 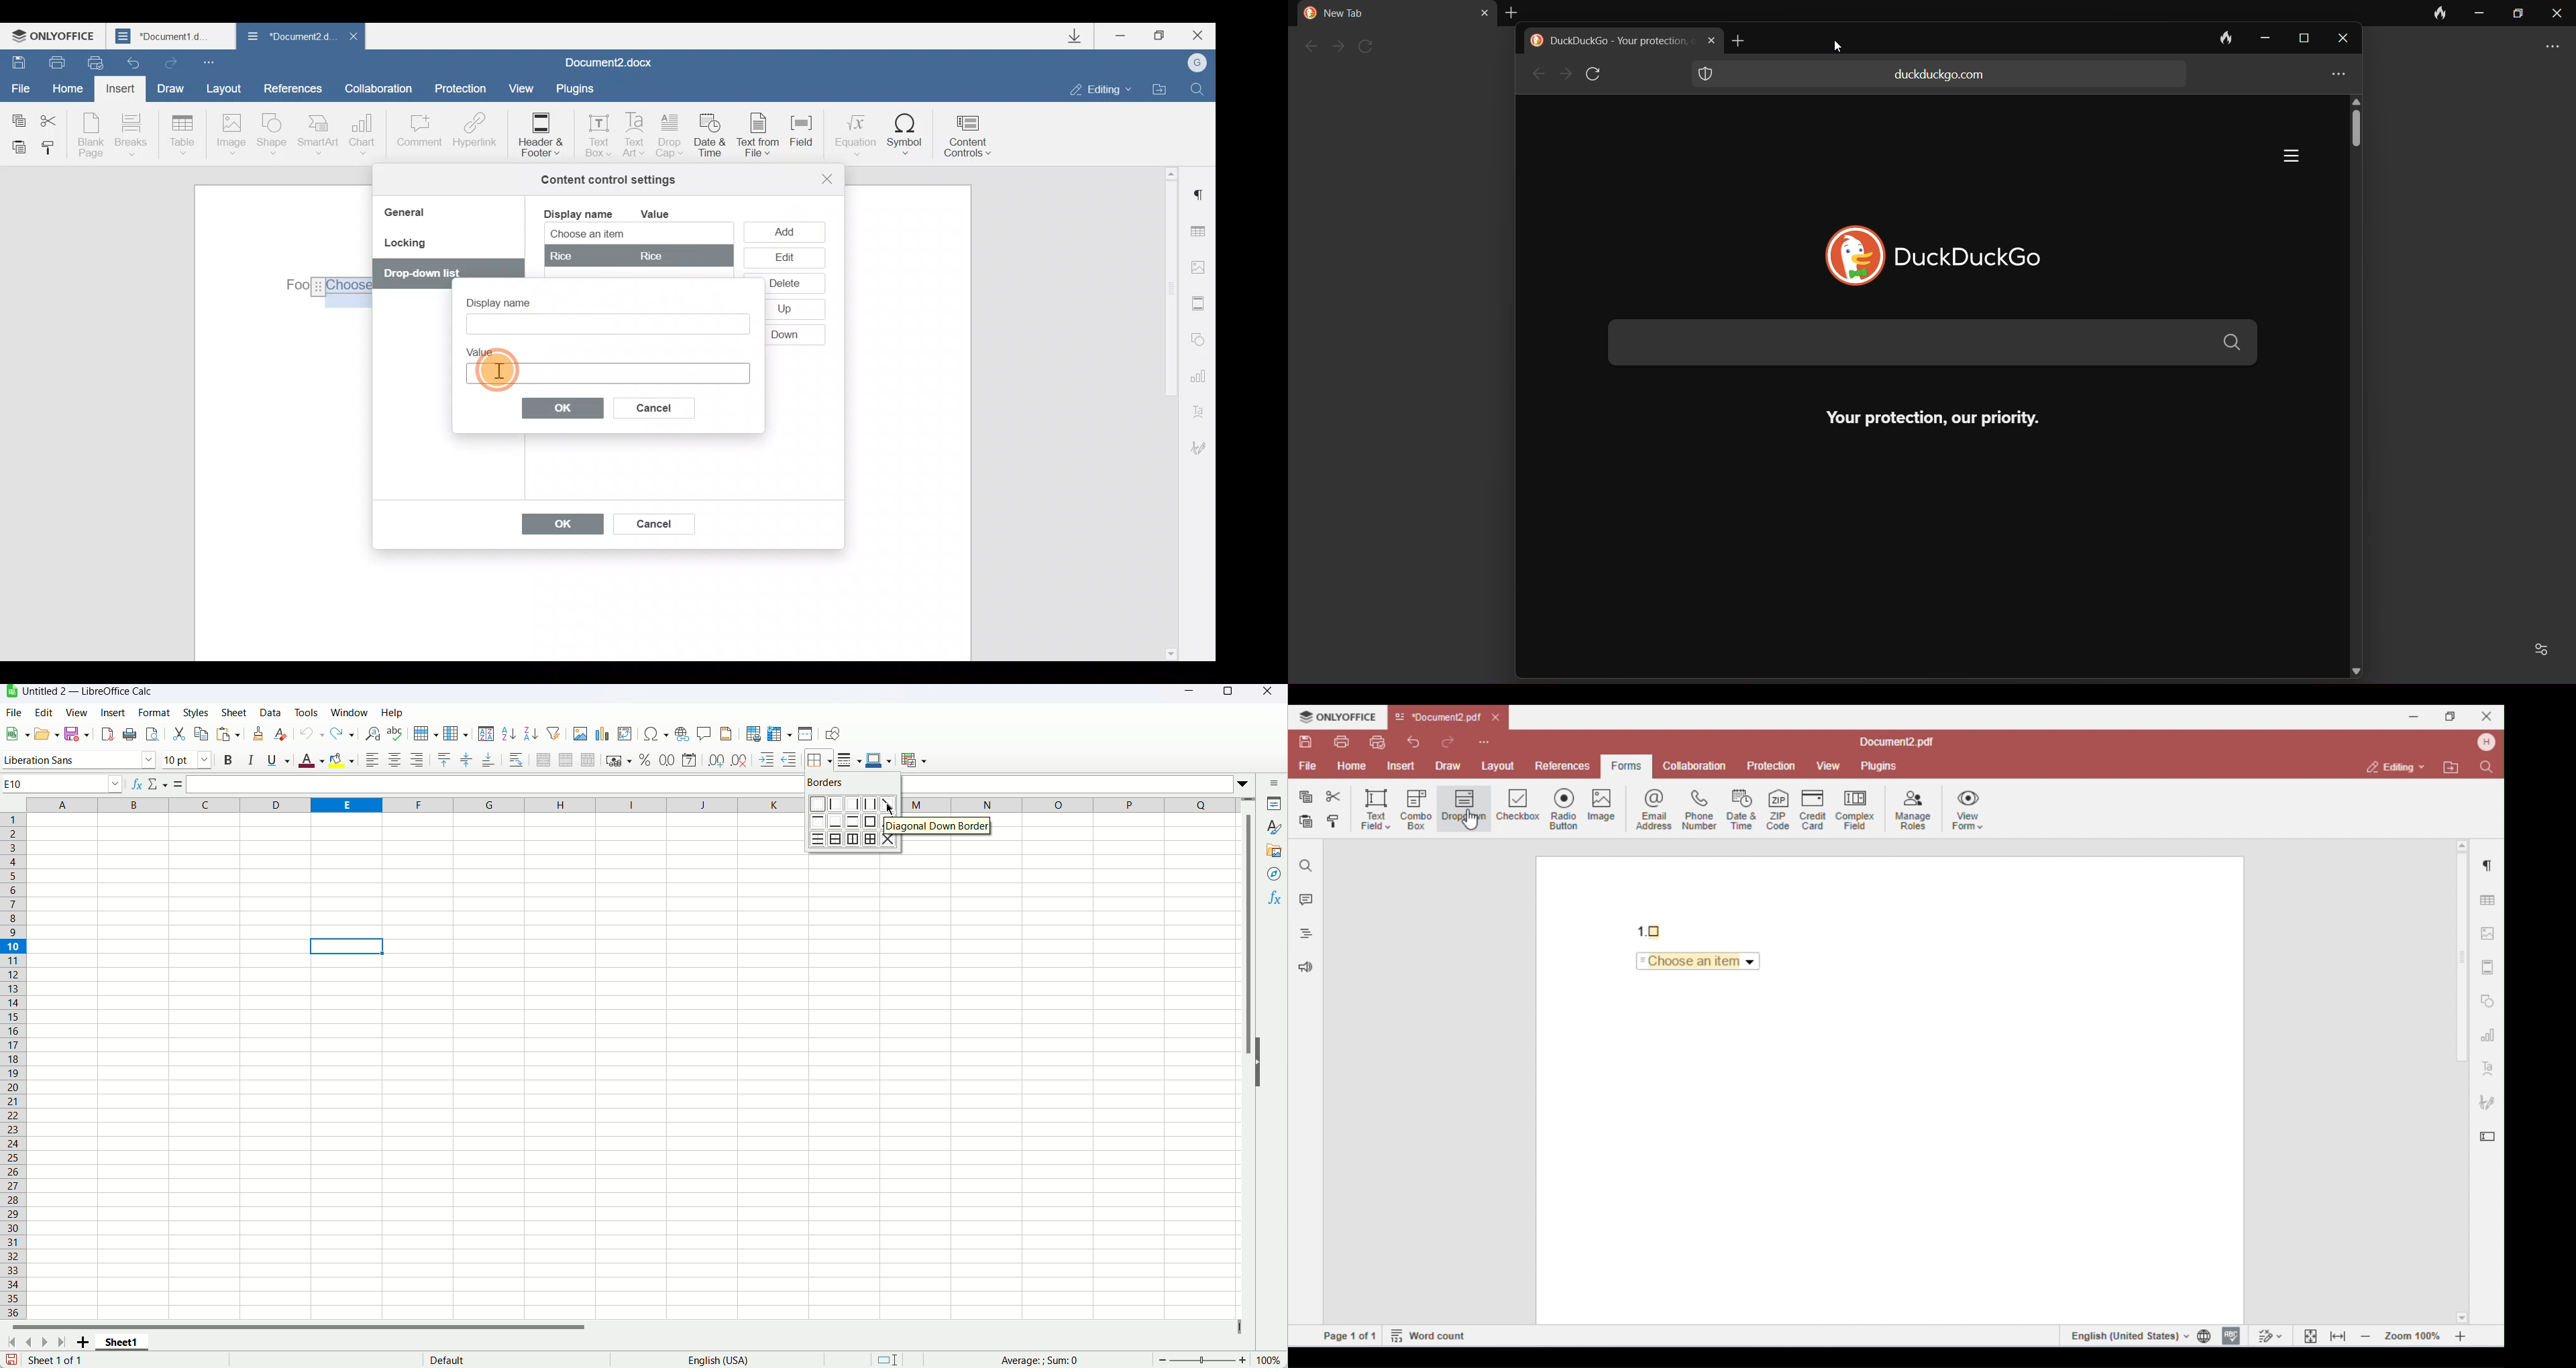 I want to click on Left border, so click(x=835, y=803).